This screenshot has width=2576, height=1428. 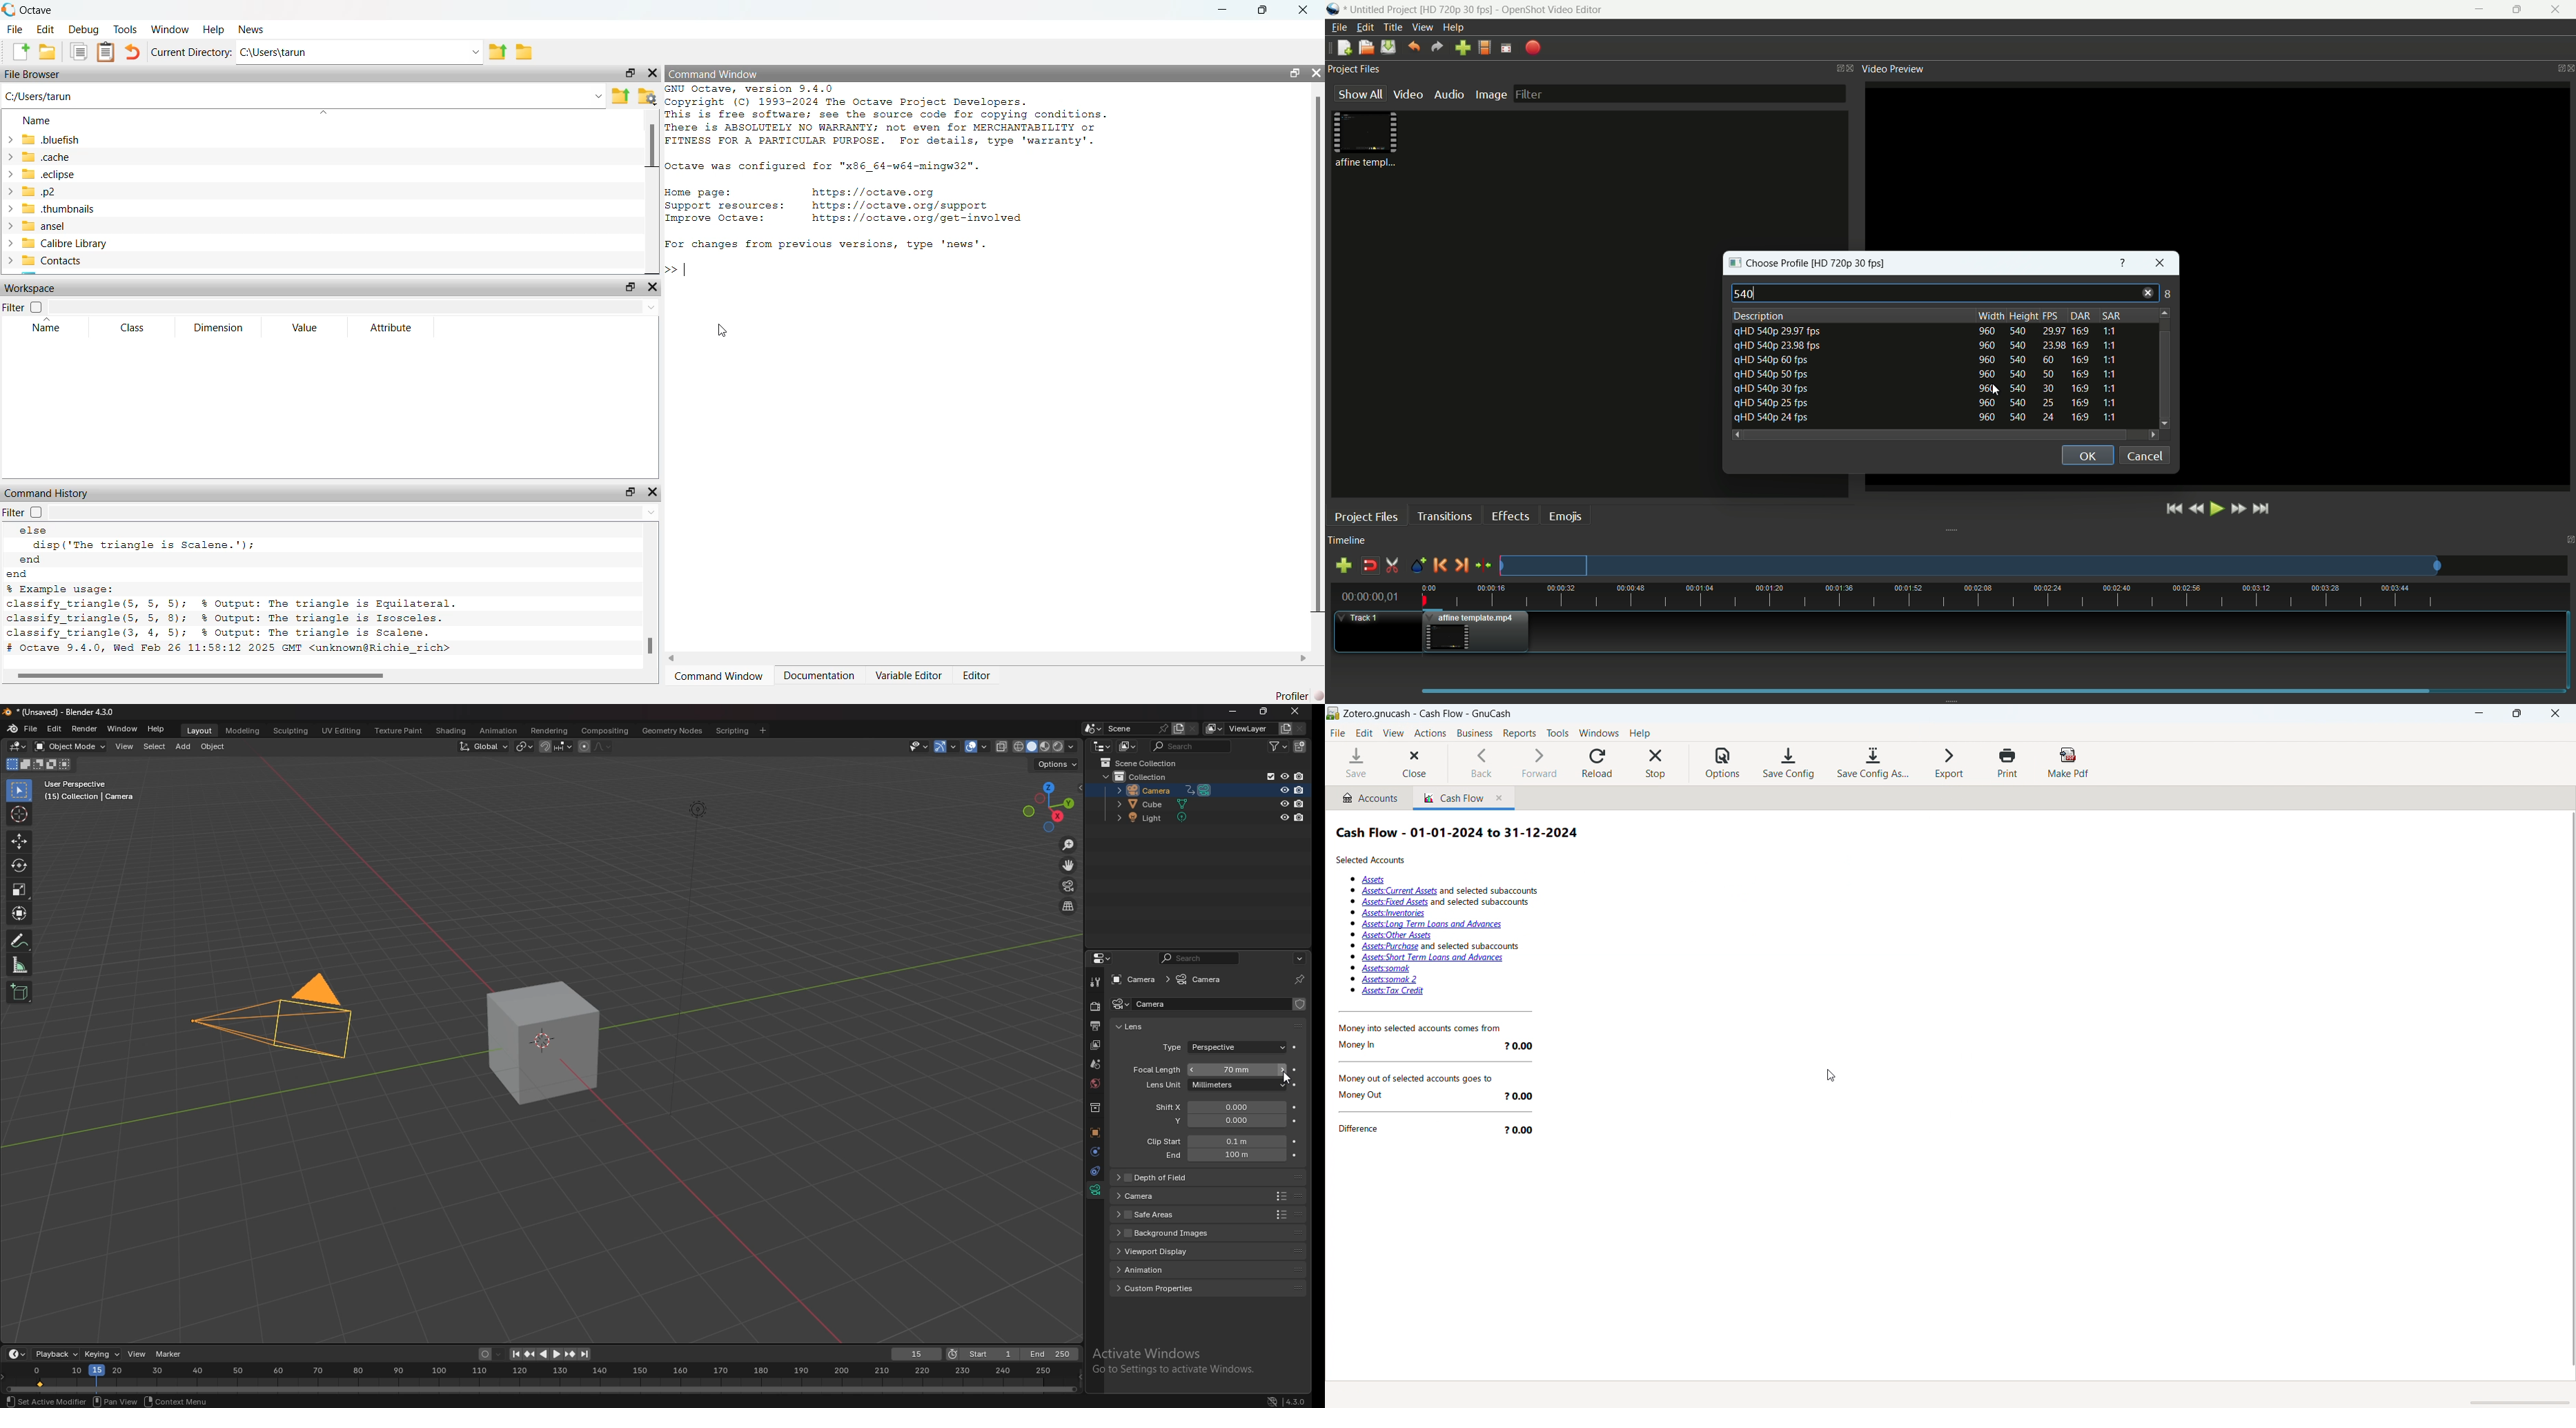 I want to click on Assets: short term loans and advances, so click(x=1433, y=958).